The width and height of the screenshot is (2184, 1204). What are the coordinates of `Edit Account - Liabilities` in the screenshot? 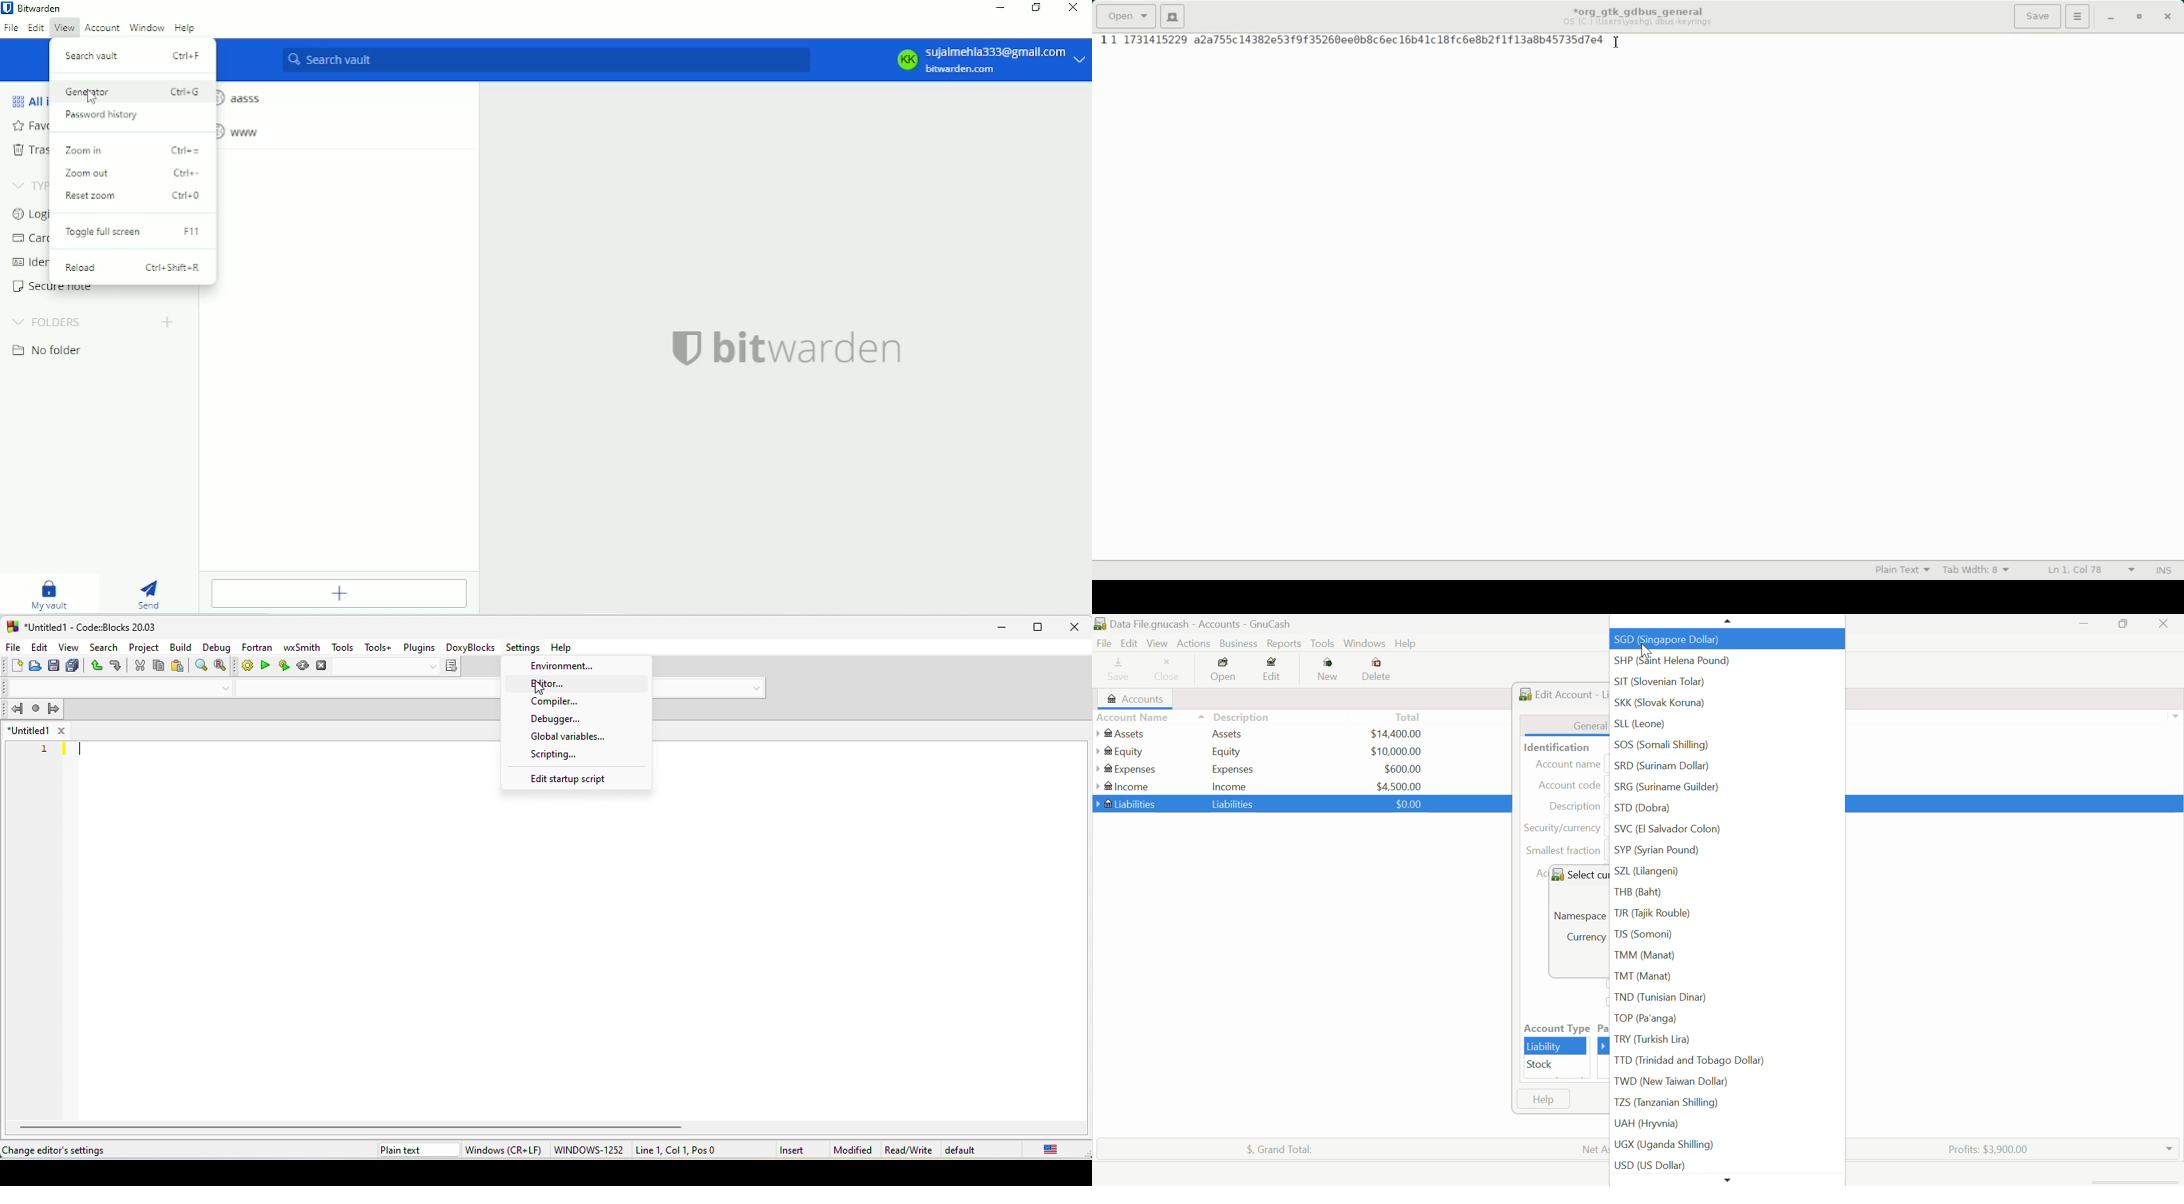 It's located at (1561, 692).